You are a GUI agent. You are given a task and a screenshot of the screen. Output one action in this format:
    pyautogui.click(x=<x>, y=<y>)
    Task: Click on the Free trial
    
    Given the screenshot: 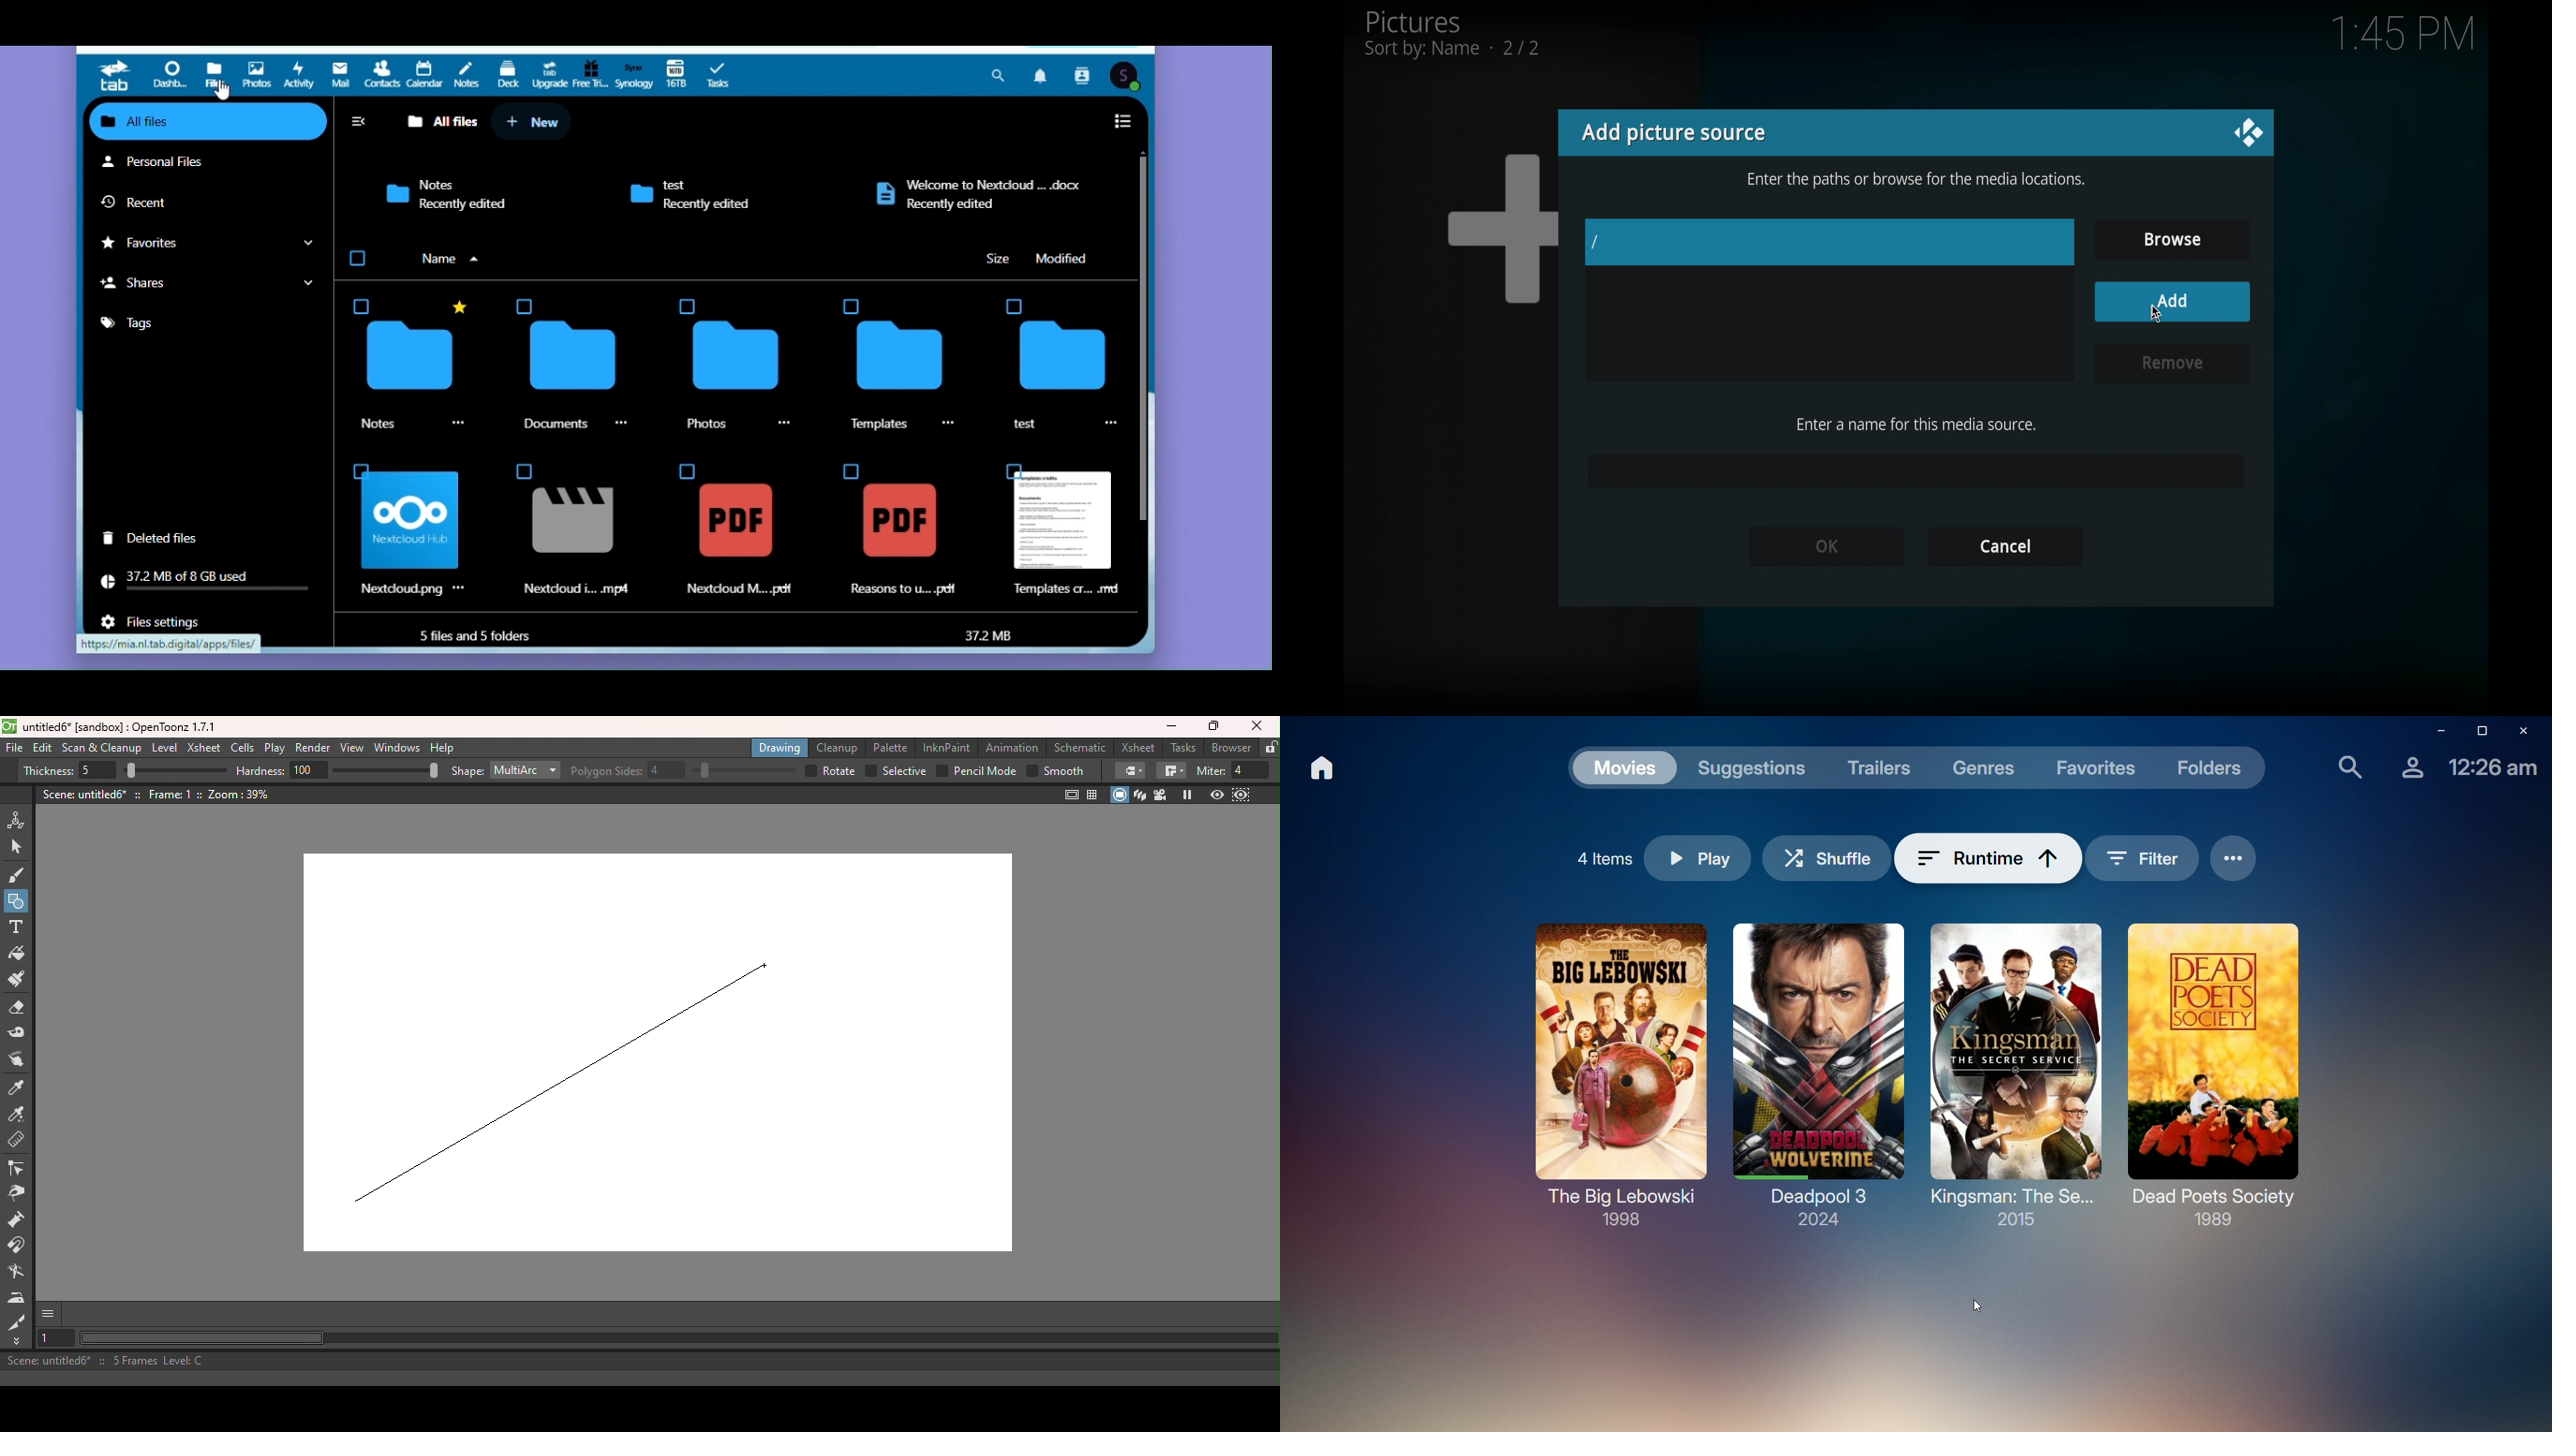 What is the action you would take?
    pyautogui.click(x=591, y=73)
    